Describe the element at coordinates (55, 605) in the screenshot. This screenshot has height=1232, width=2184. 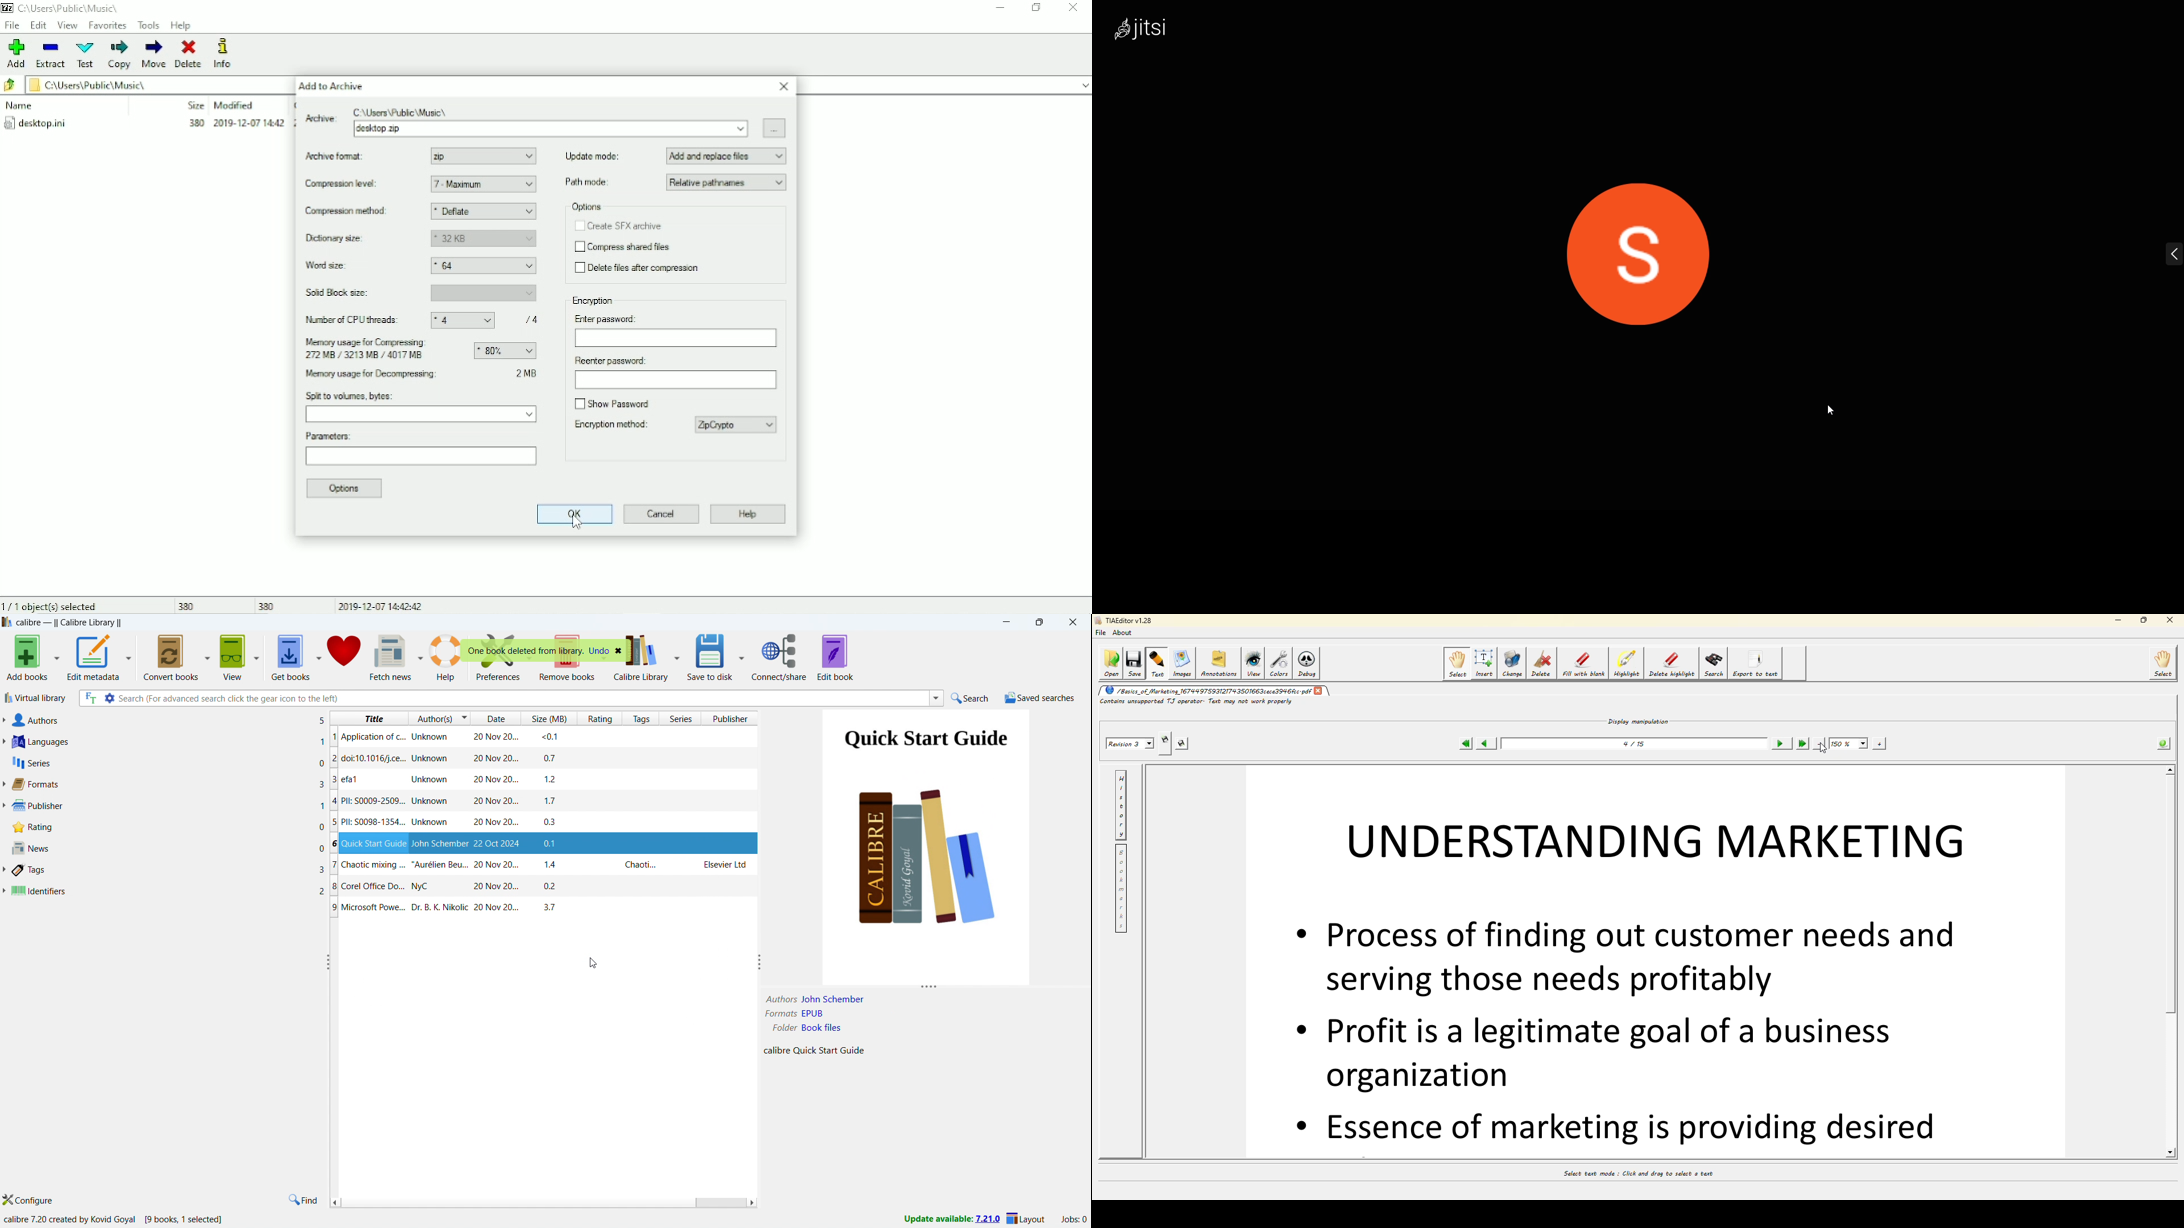
I see `1/1 object(s) selected` at that location.